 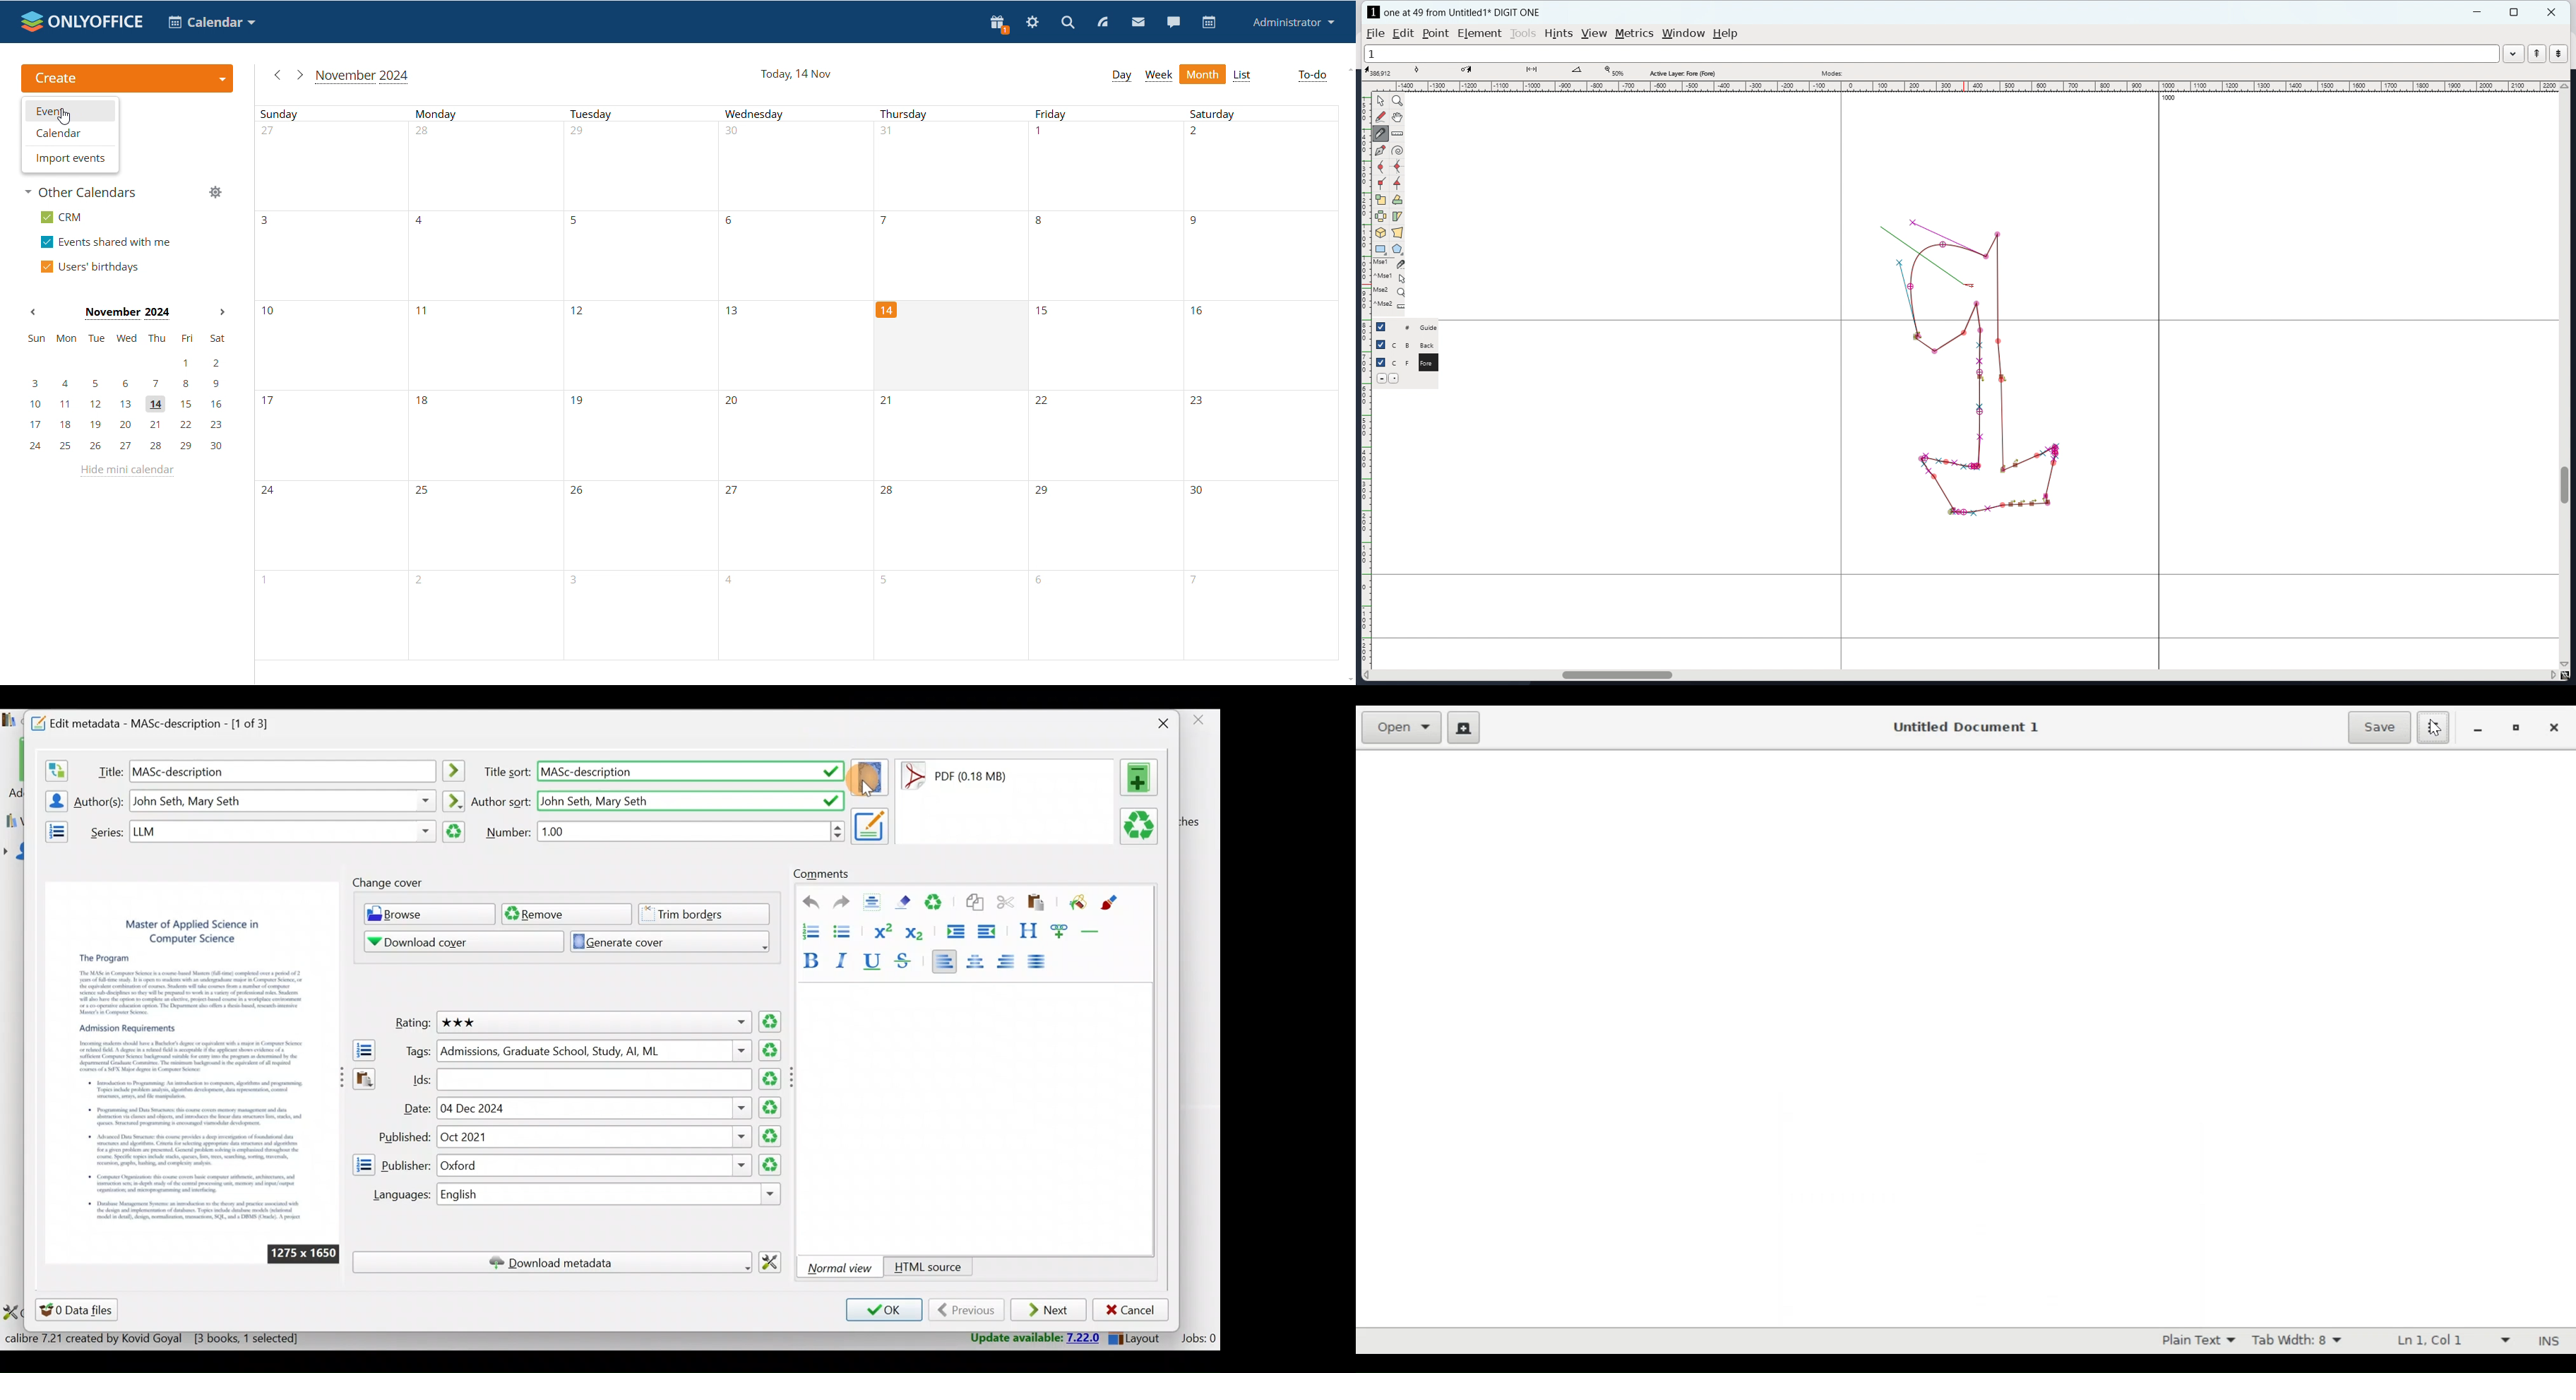 What do you see at coordinates (690, 799) in the screenshot?
I see `` at bounding box center [690, 799].